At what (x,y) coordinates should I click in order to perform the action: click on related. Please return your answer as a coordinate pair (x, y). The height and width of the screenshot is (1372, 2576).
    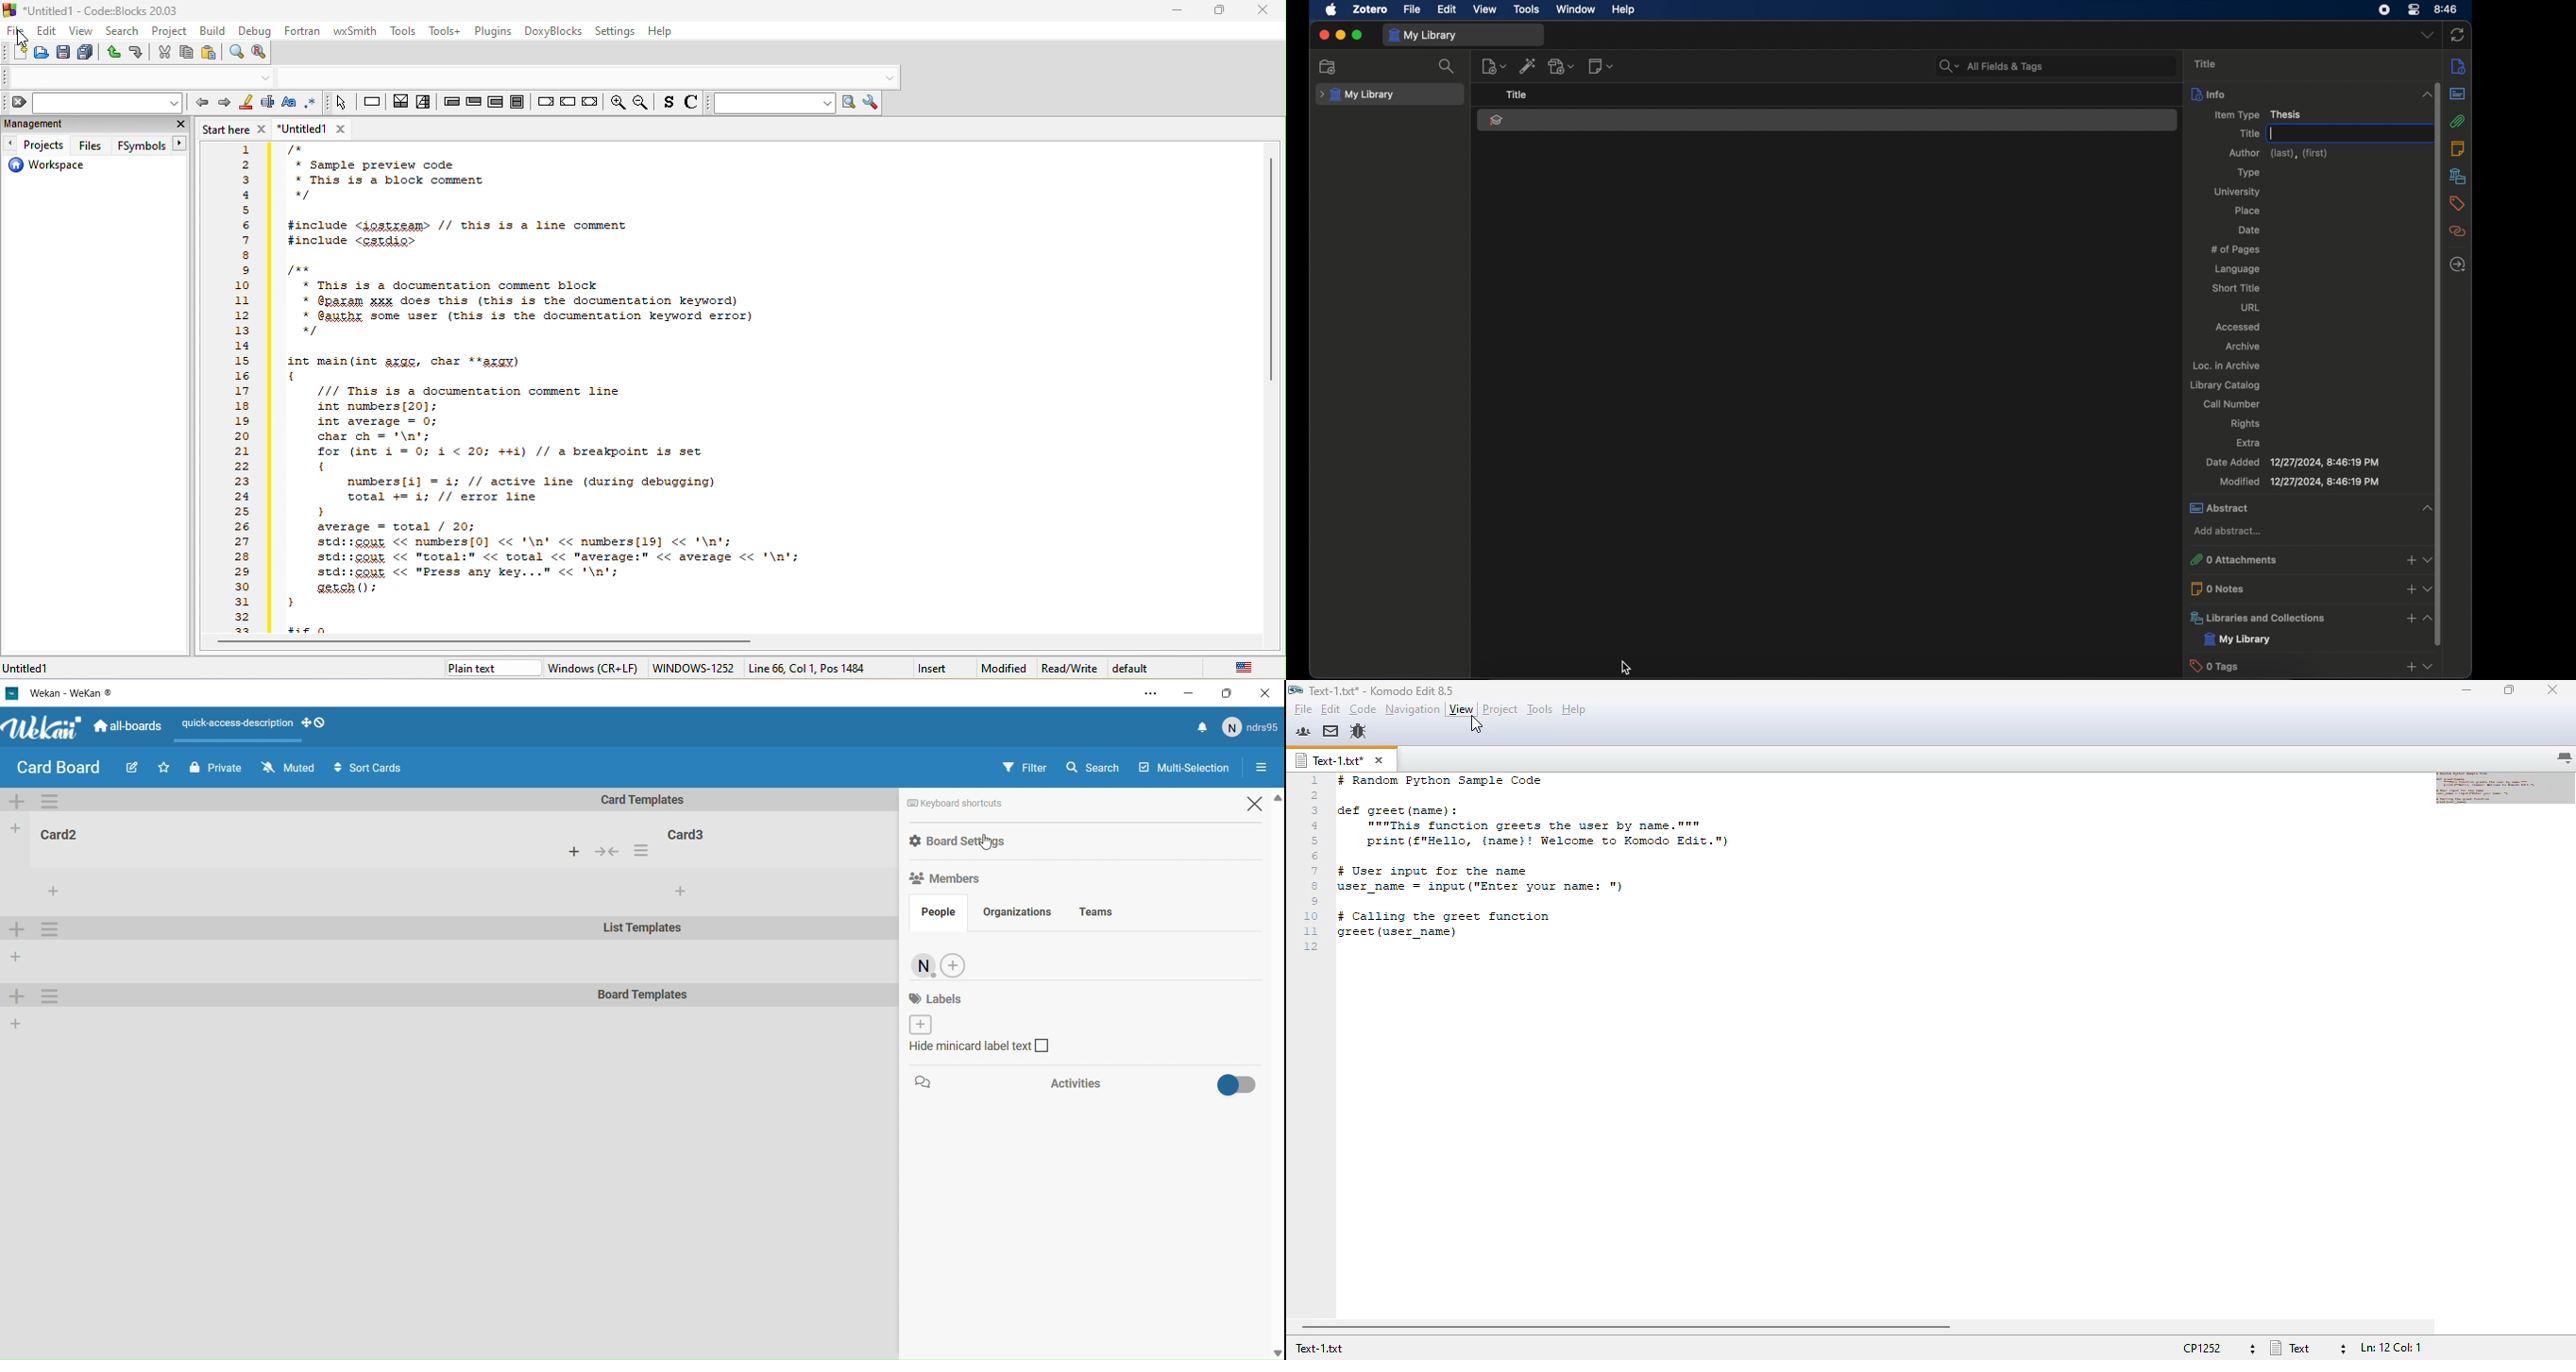
    Looking at the image, I should click on (2458, 232).